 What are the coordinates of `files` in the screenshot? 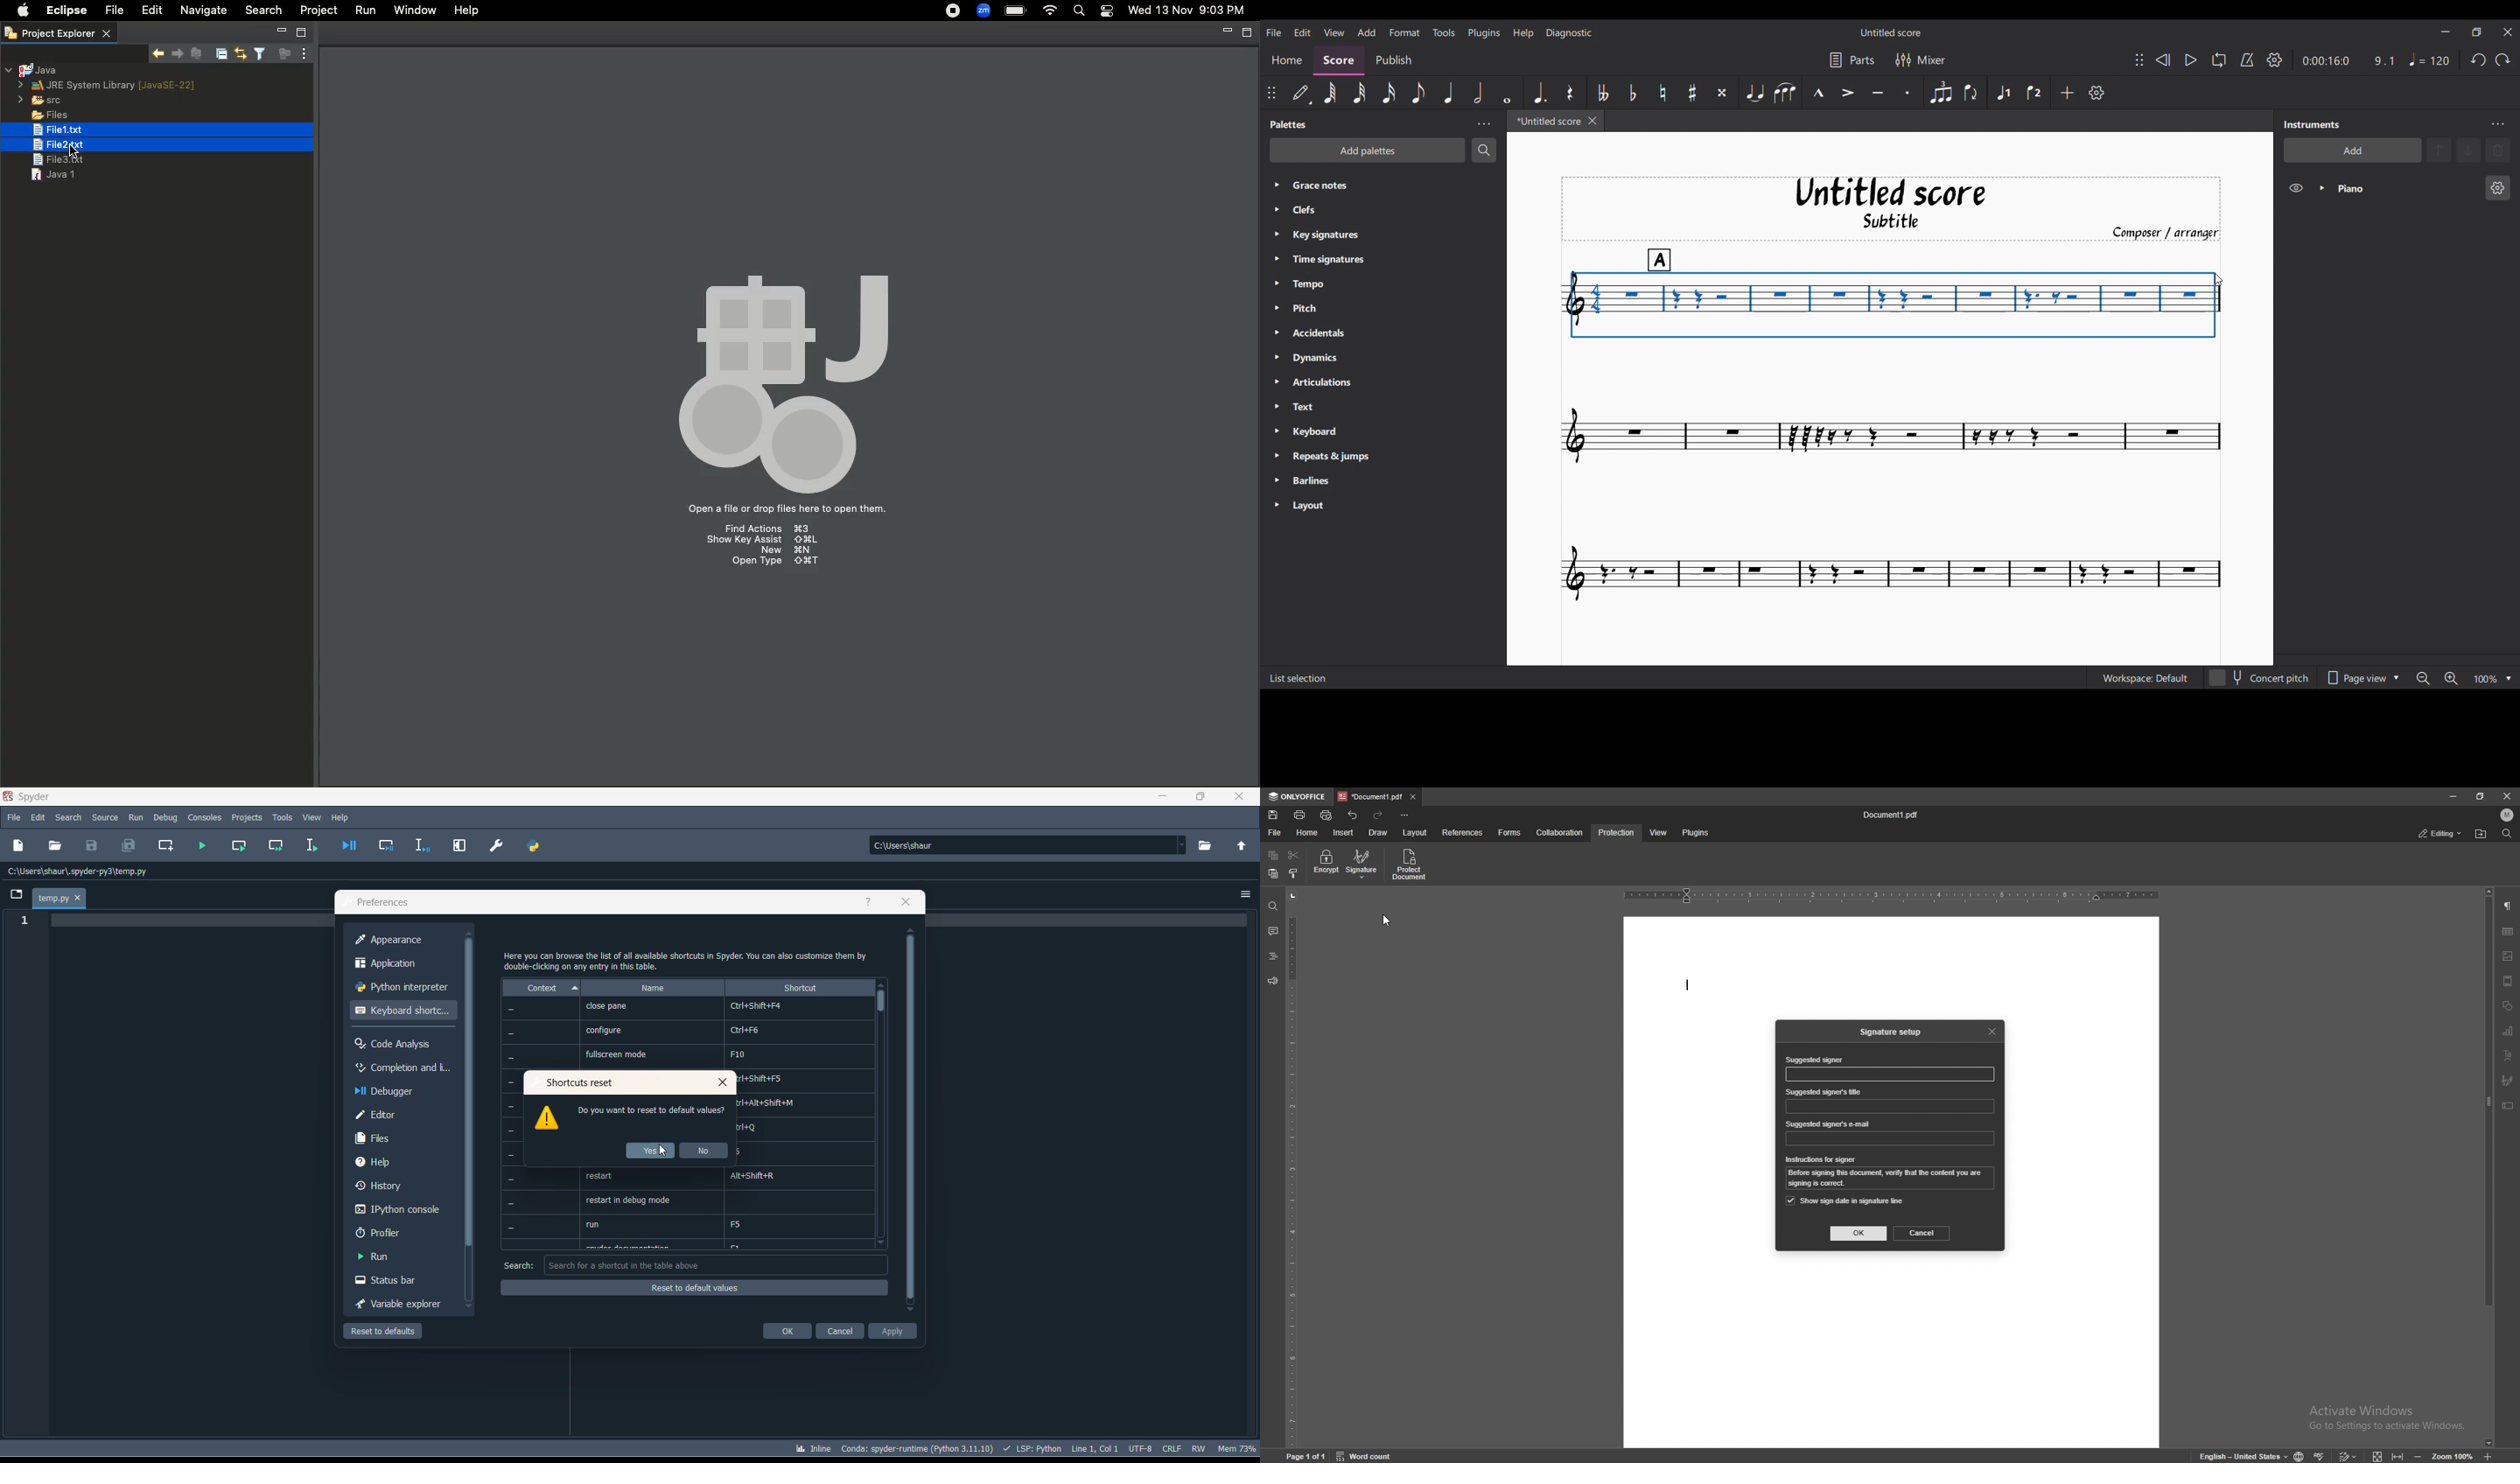 It's located at (397, 1137).